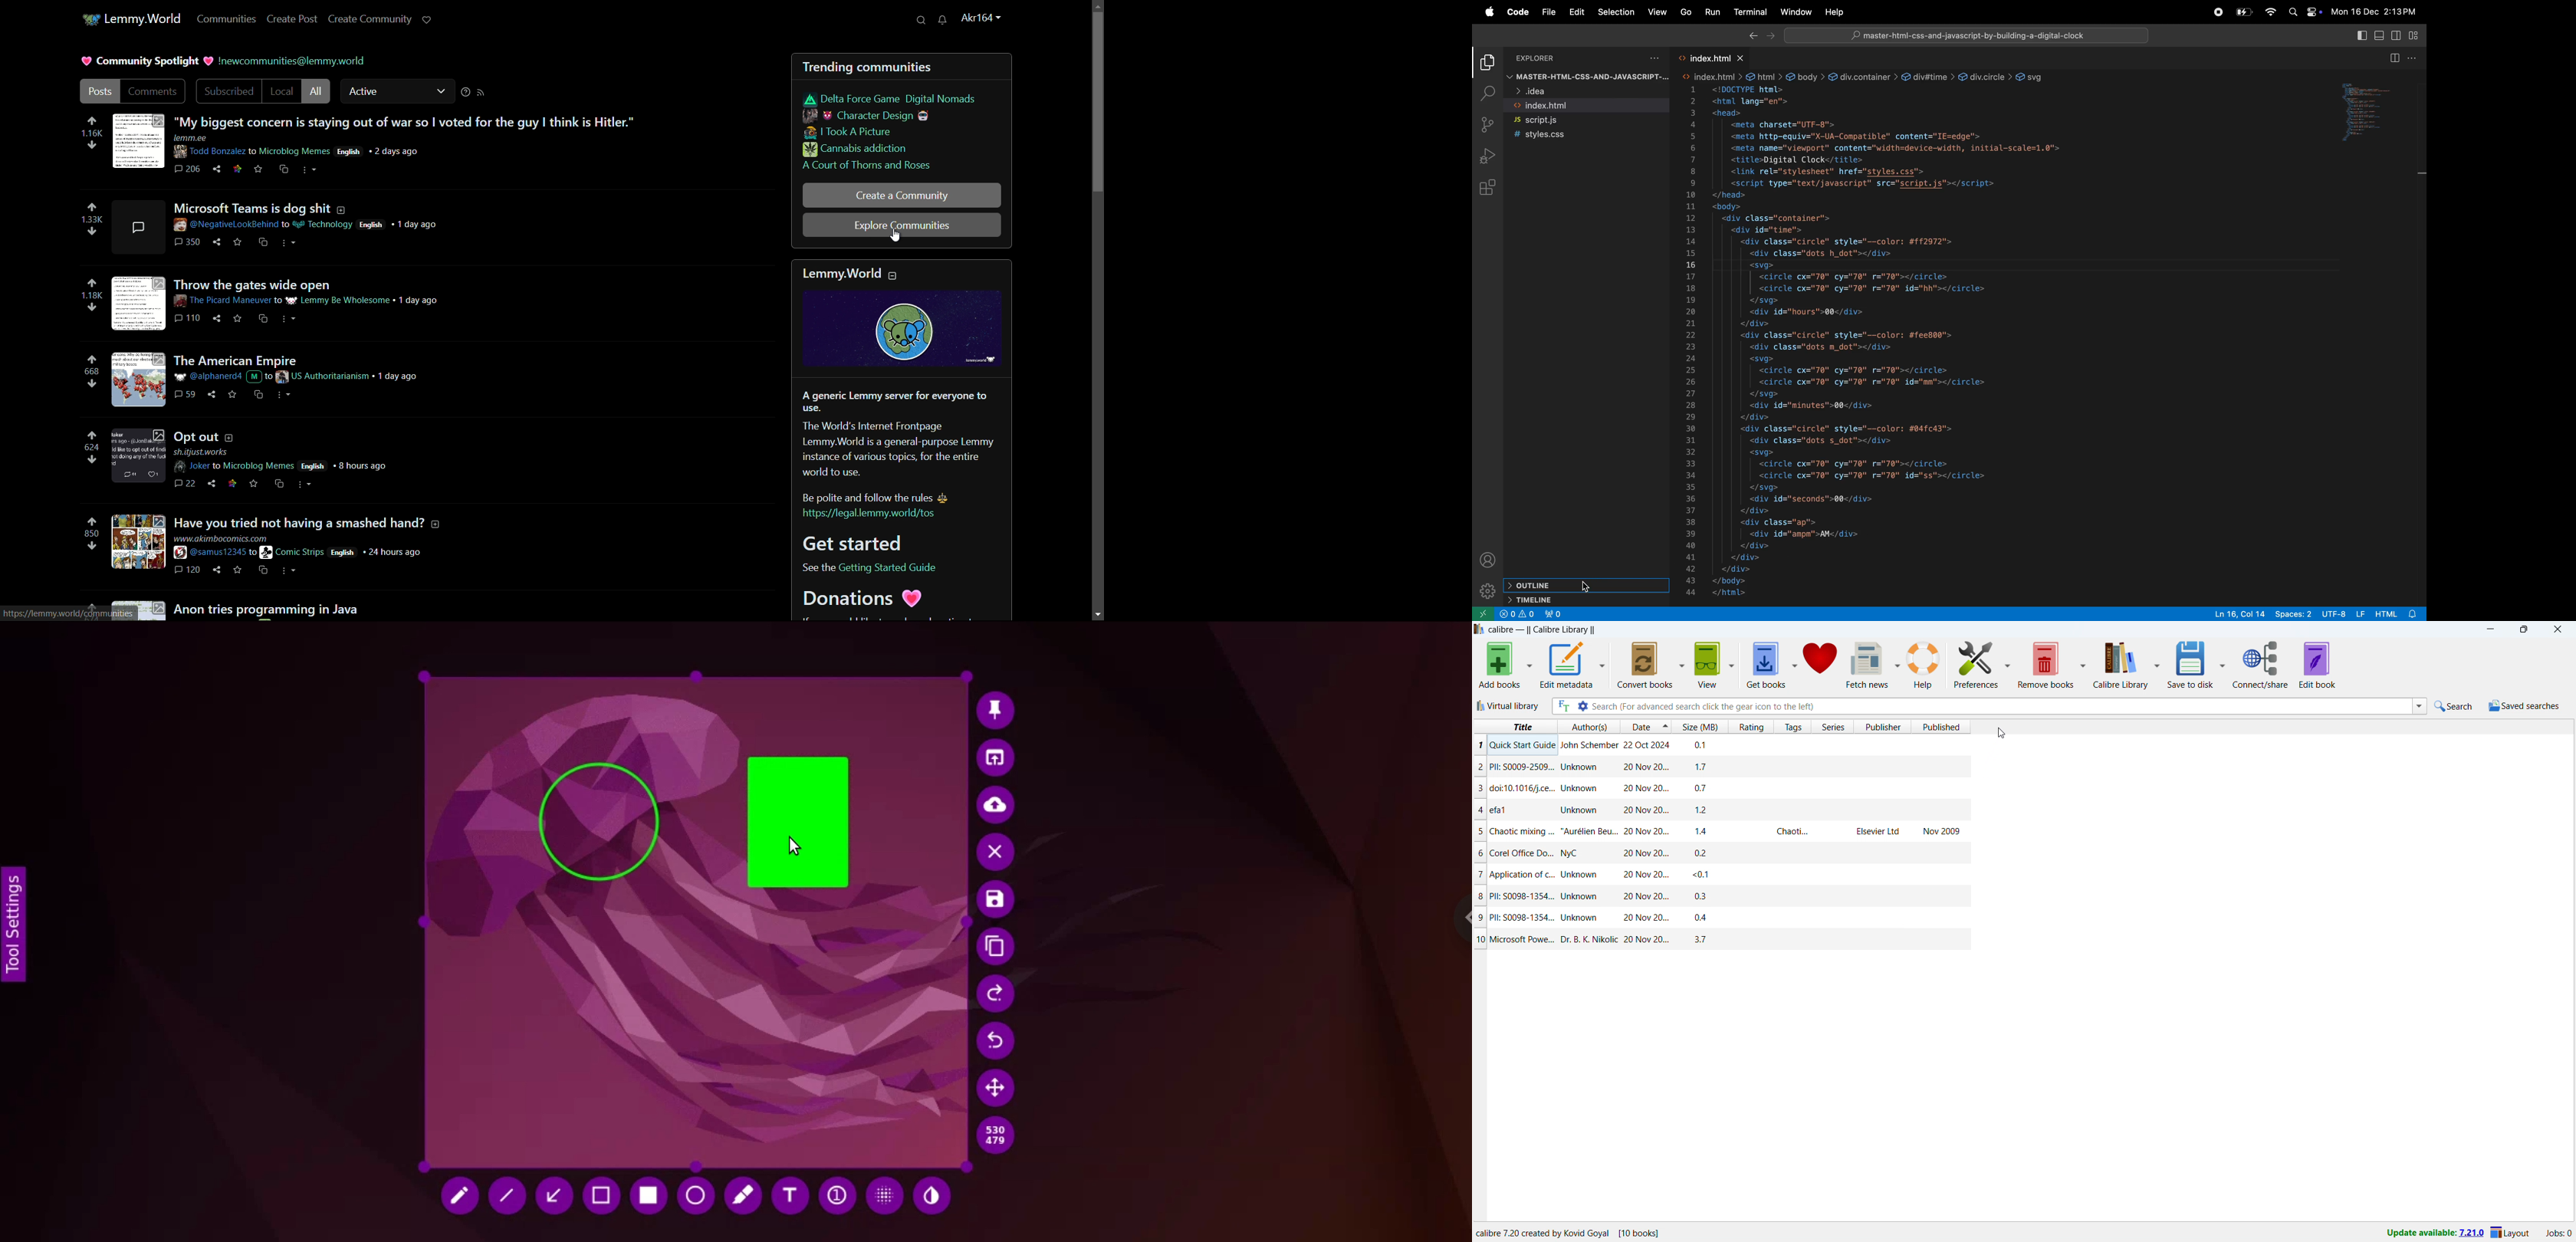  What do you see at coordinates (189, 170) in the screenshot?
I see `comments` at bounding box center [189, 170].